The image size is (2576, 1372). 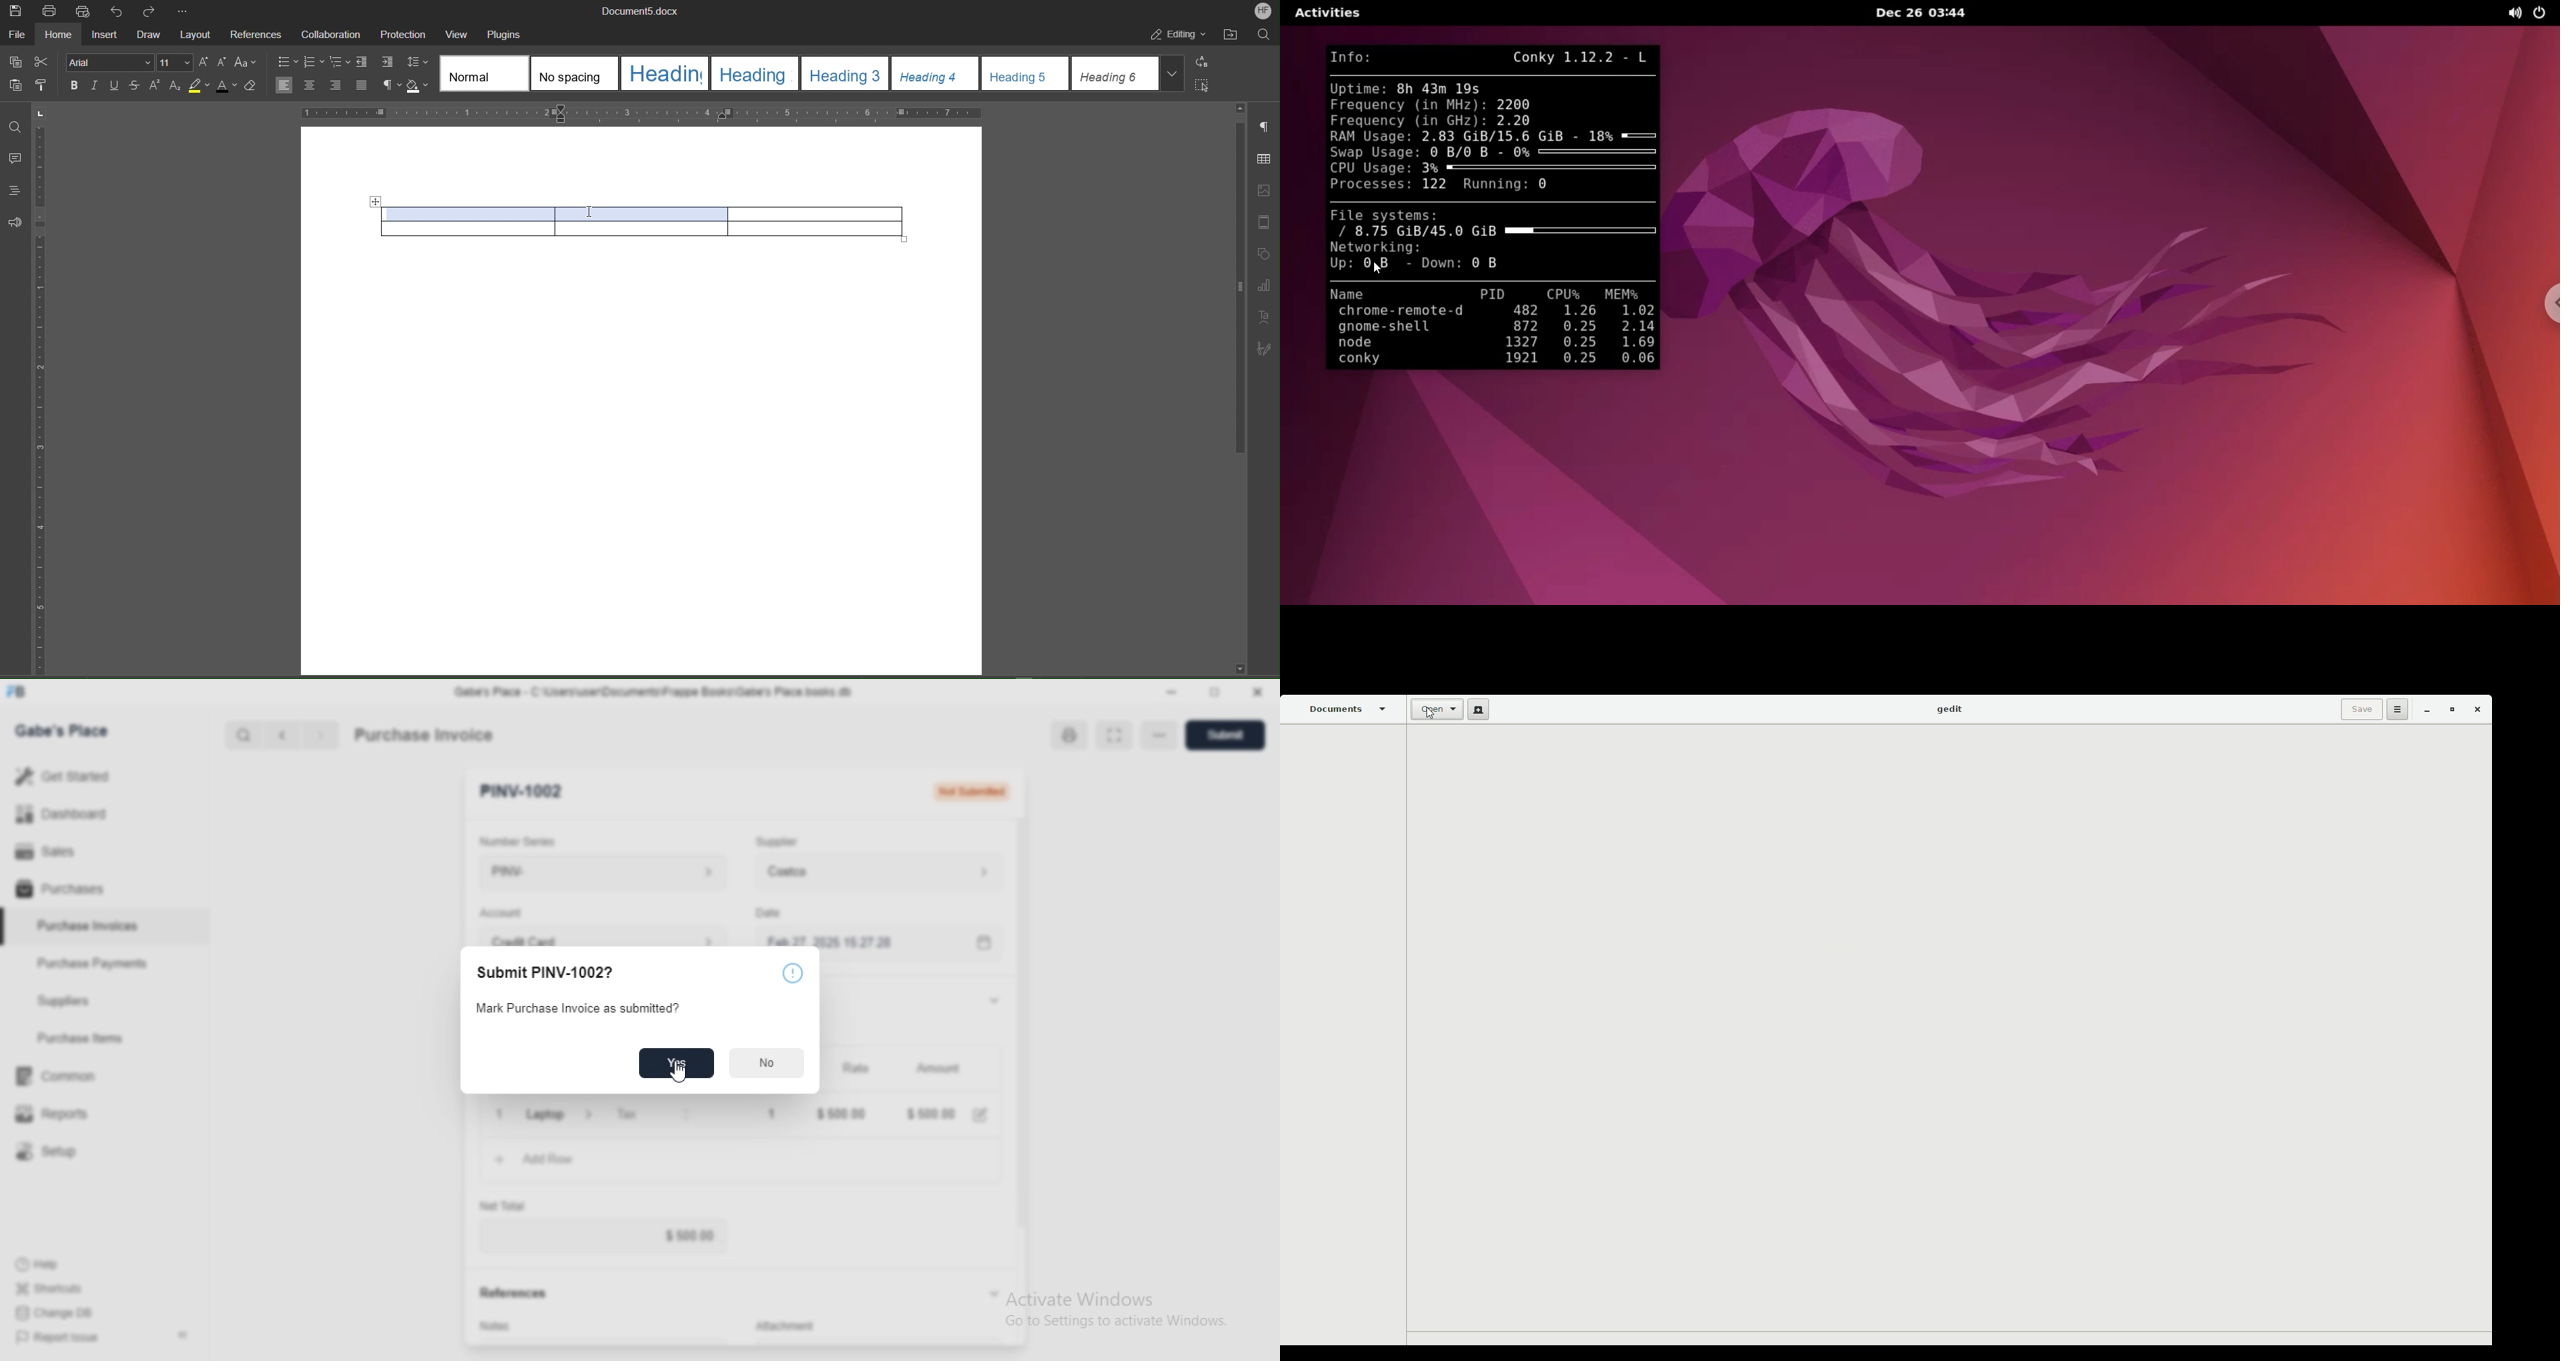 I want to click on Increase Indent, so click(x=388, y=63).